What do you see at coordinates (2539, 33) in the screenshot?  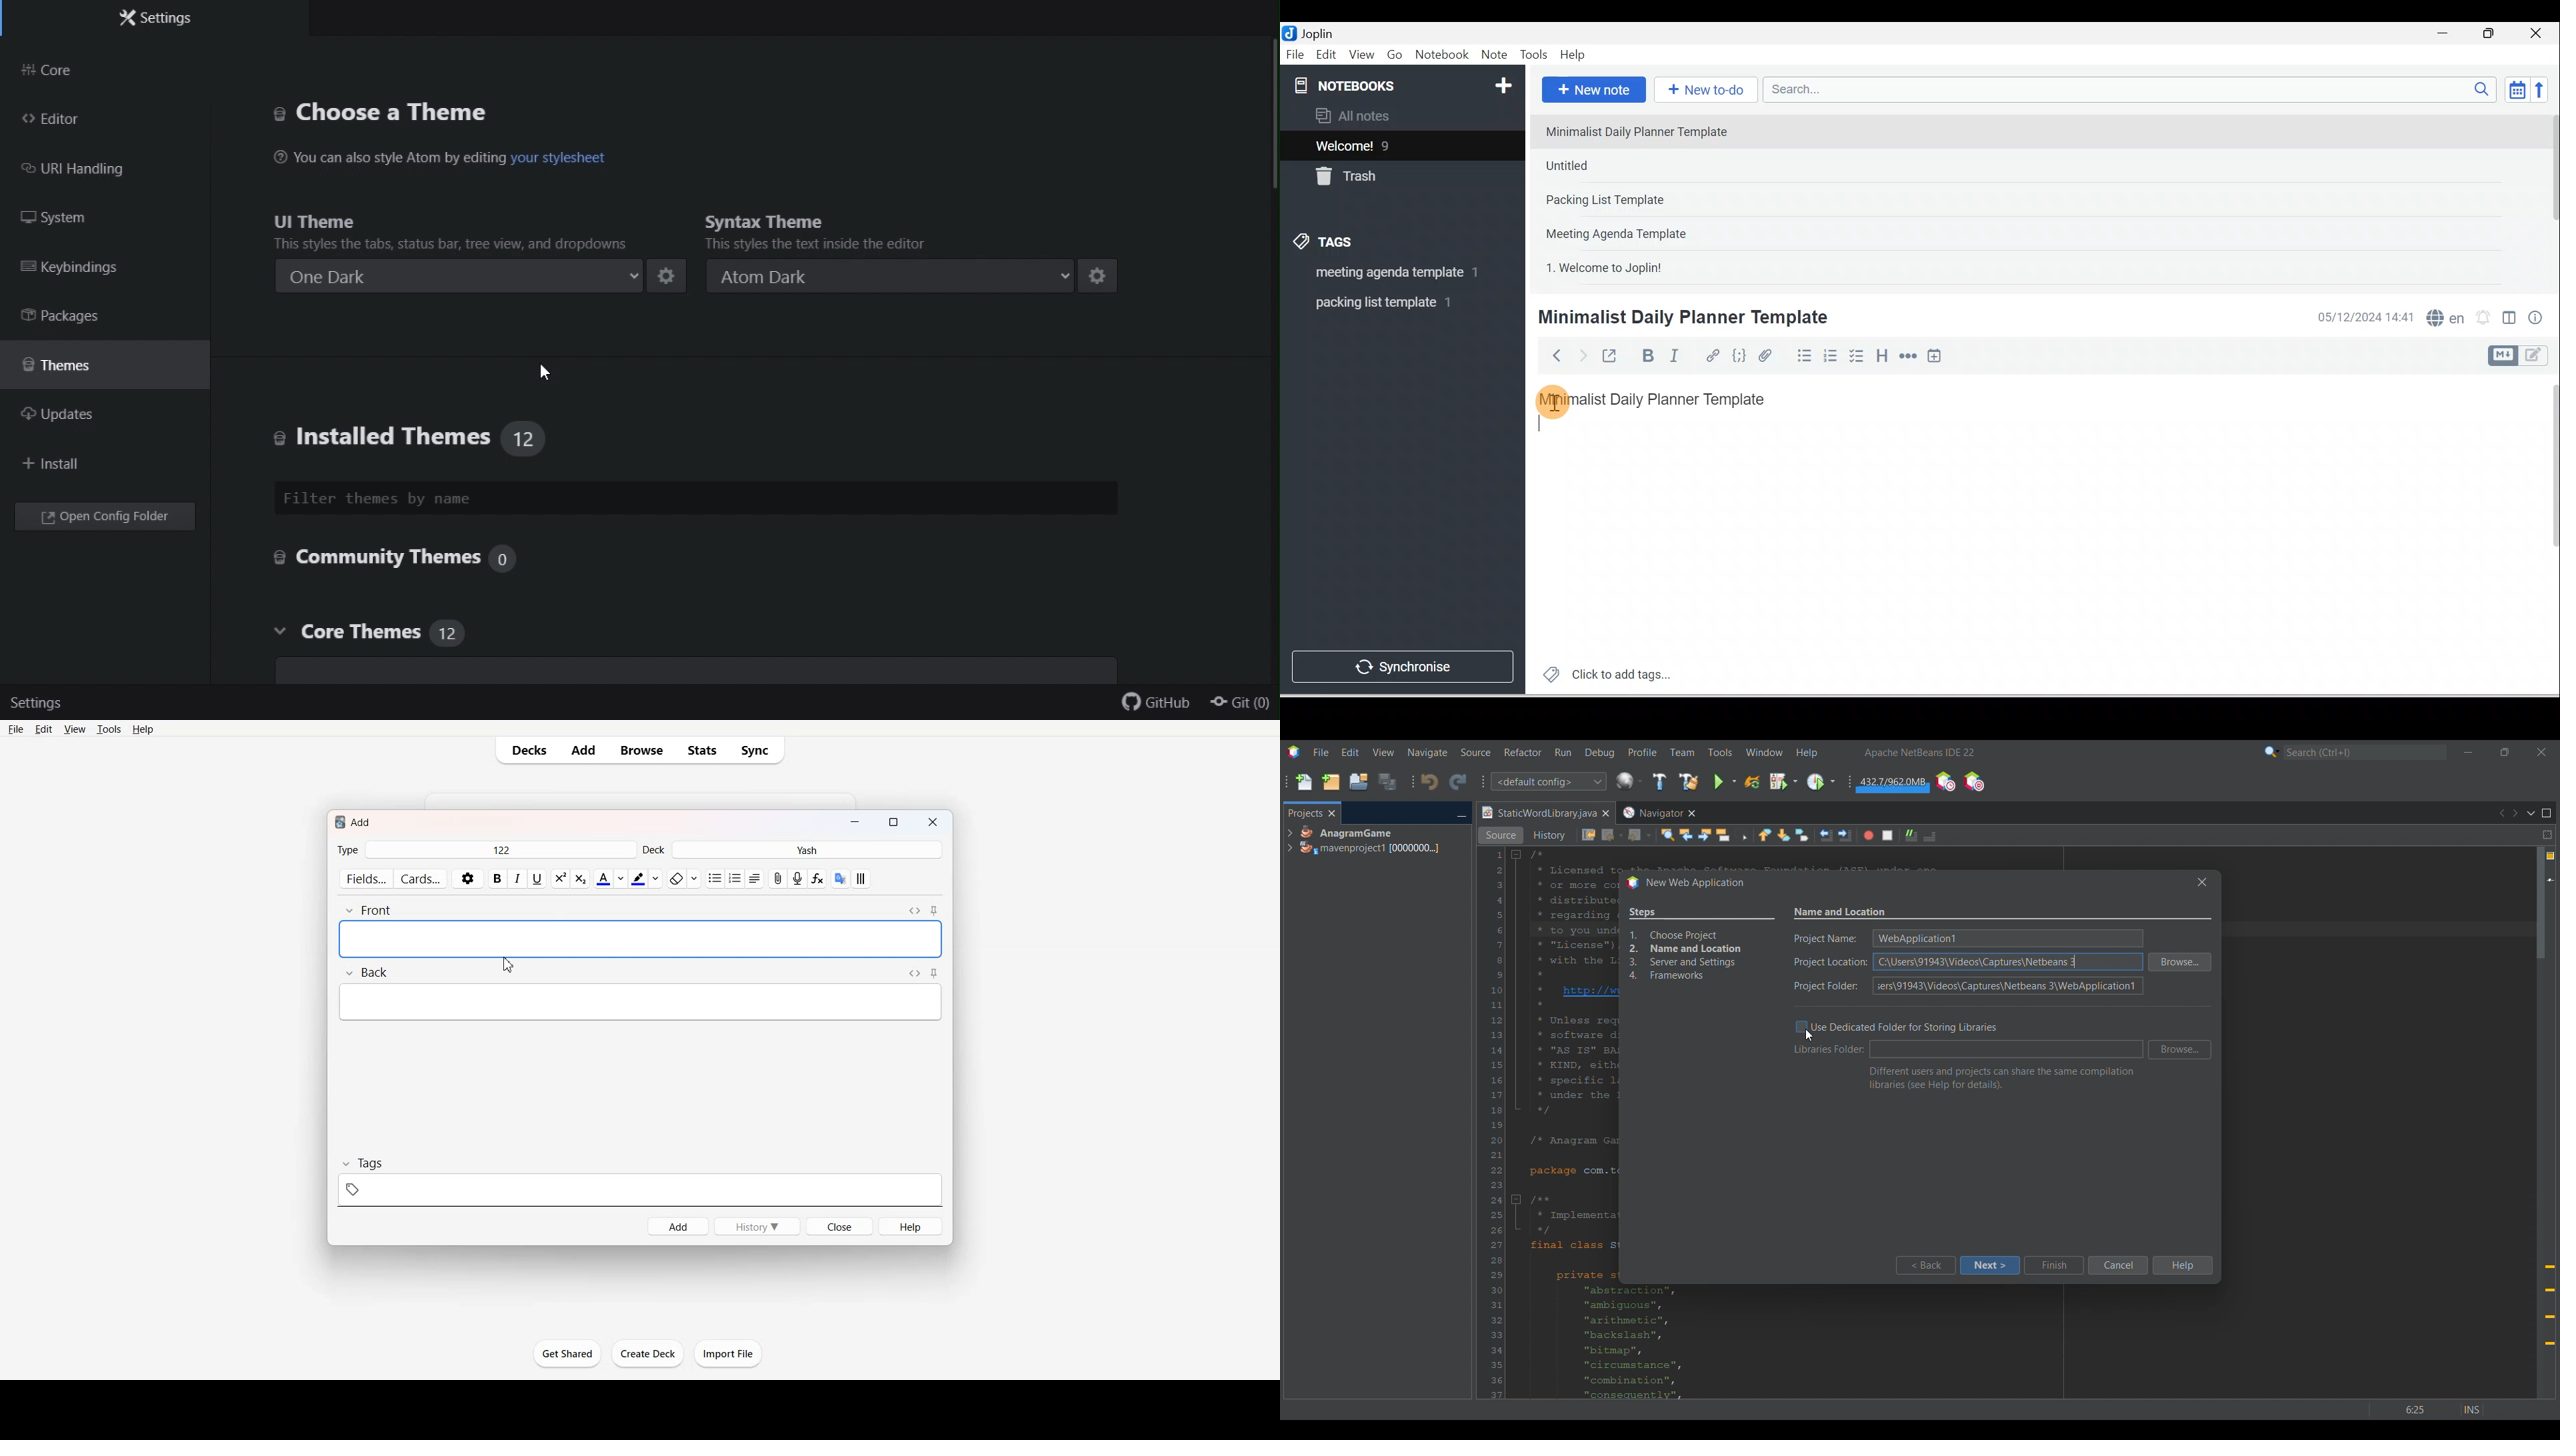 I see `Close` at bounding box center [2539, 33].